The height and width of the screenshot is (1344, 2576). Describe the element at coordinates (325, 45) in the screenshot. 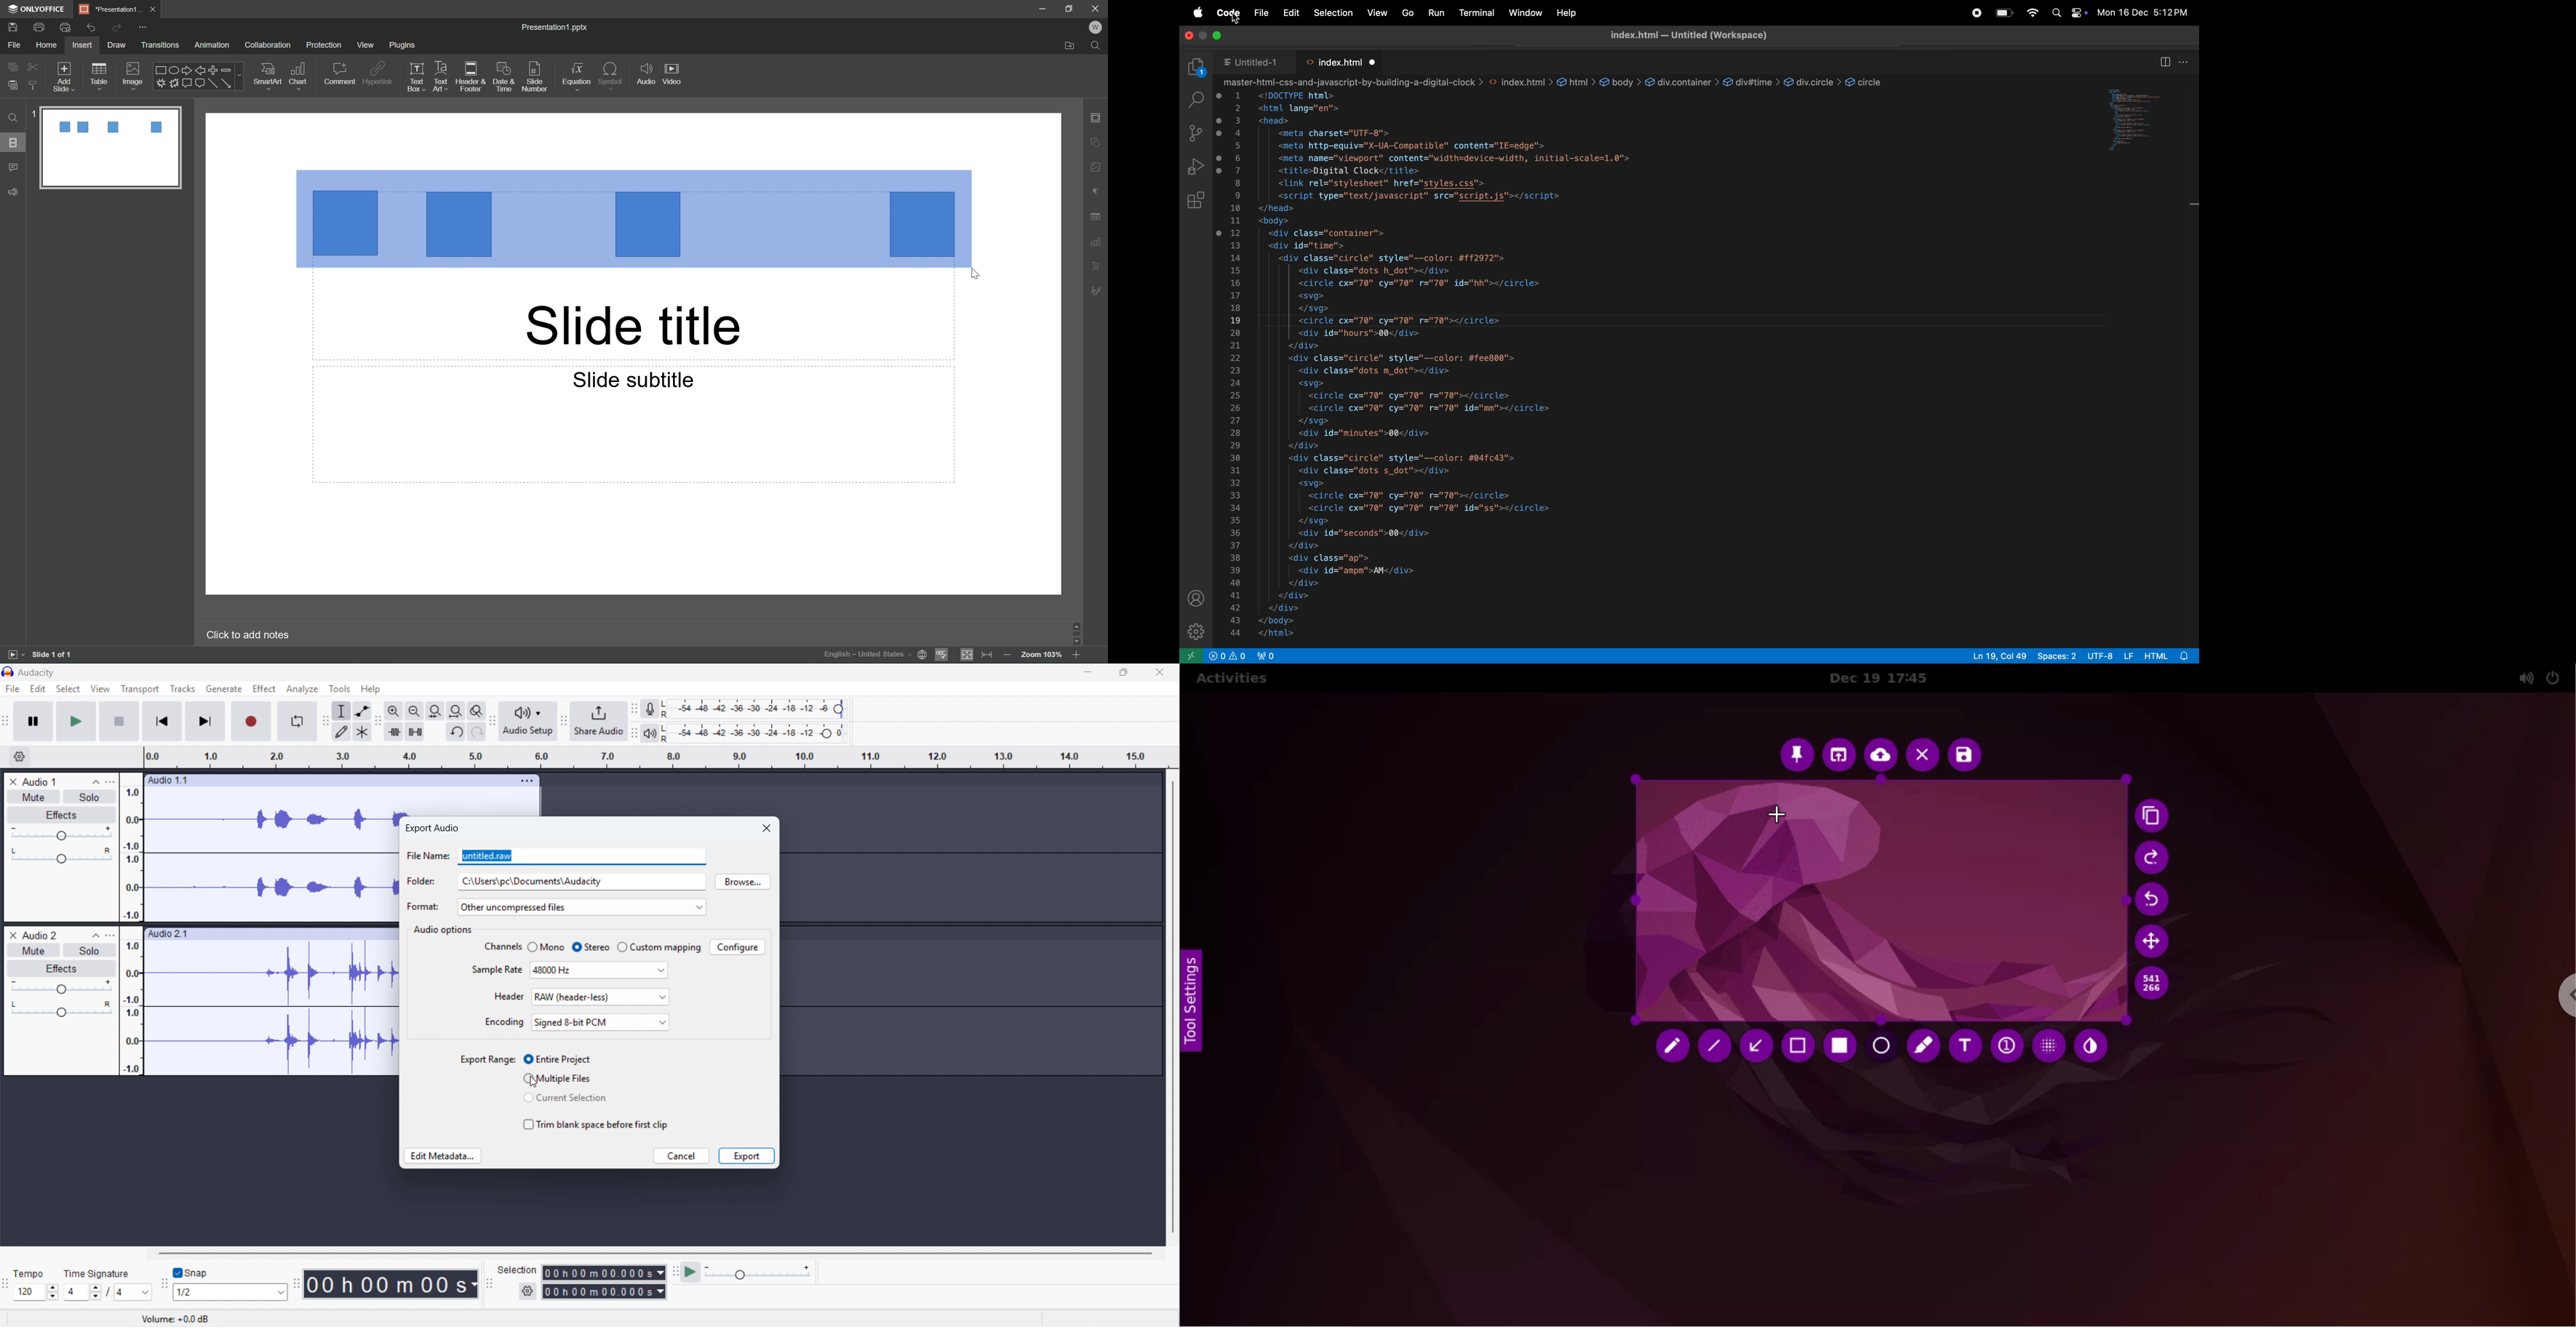

I see `protection` at that location.